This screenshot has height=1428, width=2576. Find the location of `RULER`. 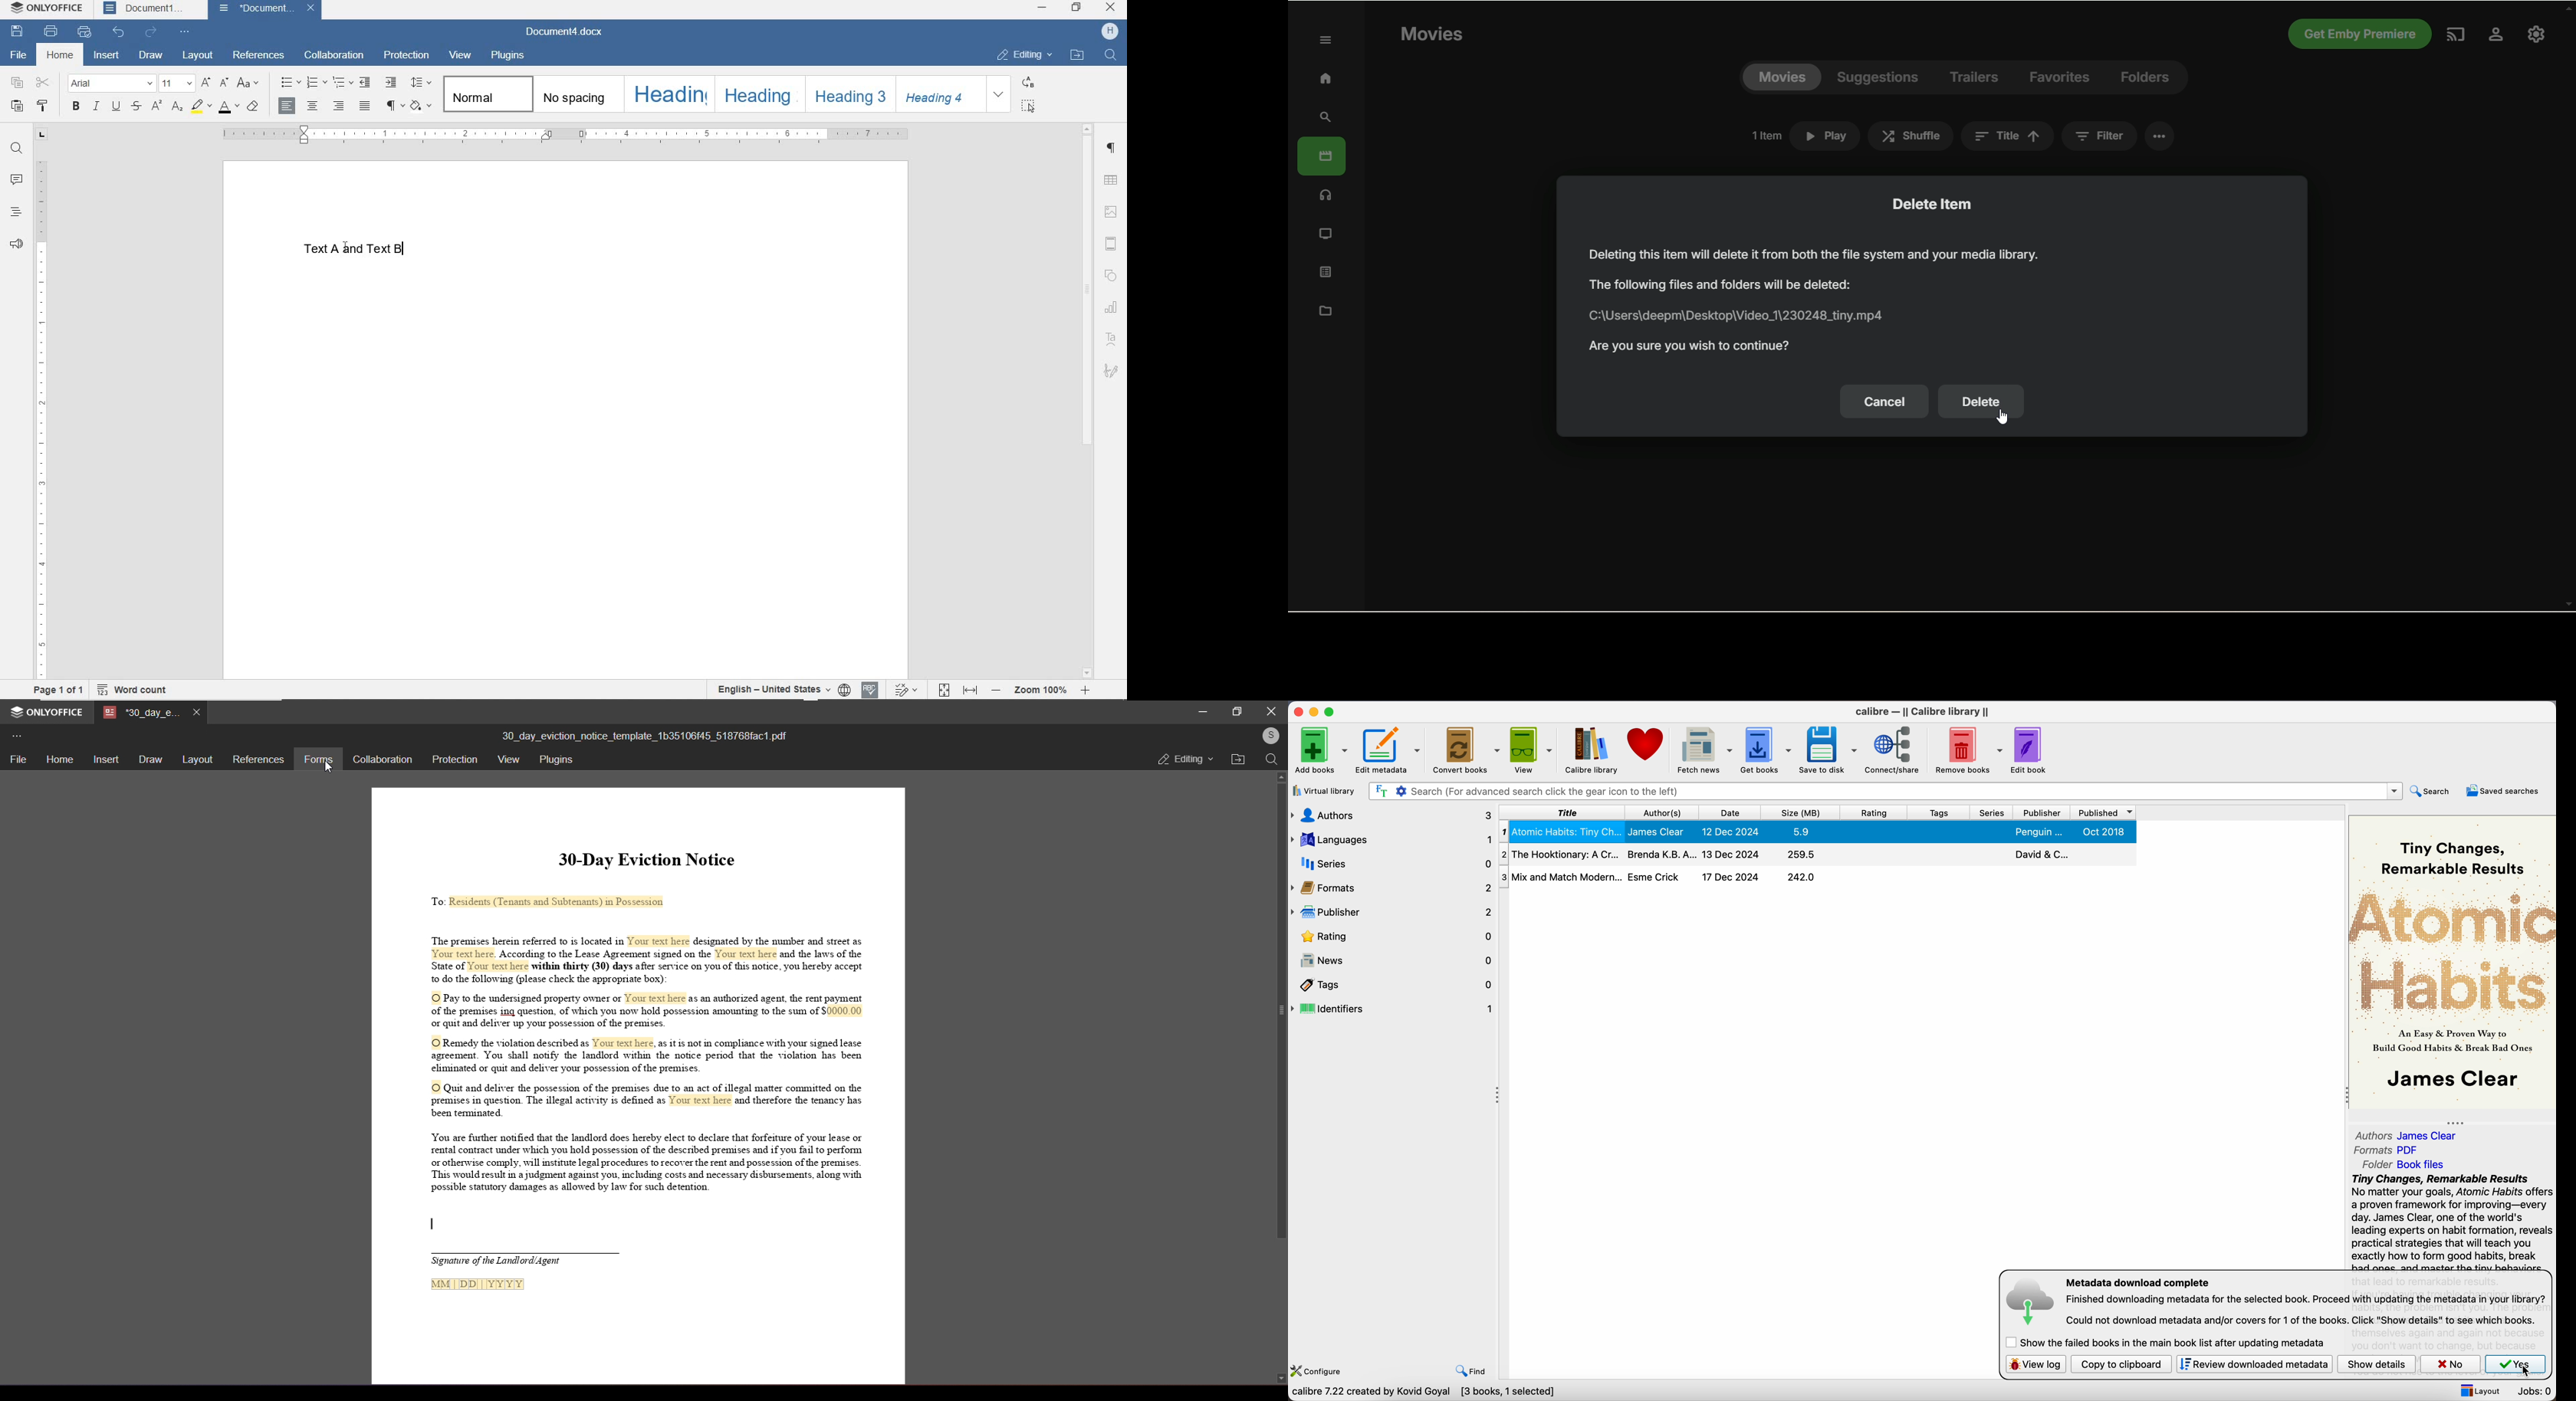

RULER is located at coordinates (44, 420).